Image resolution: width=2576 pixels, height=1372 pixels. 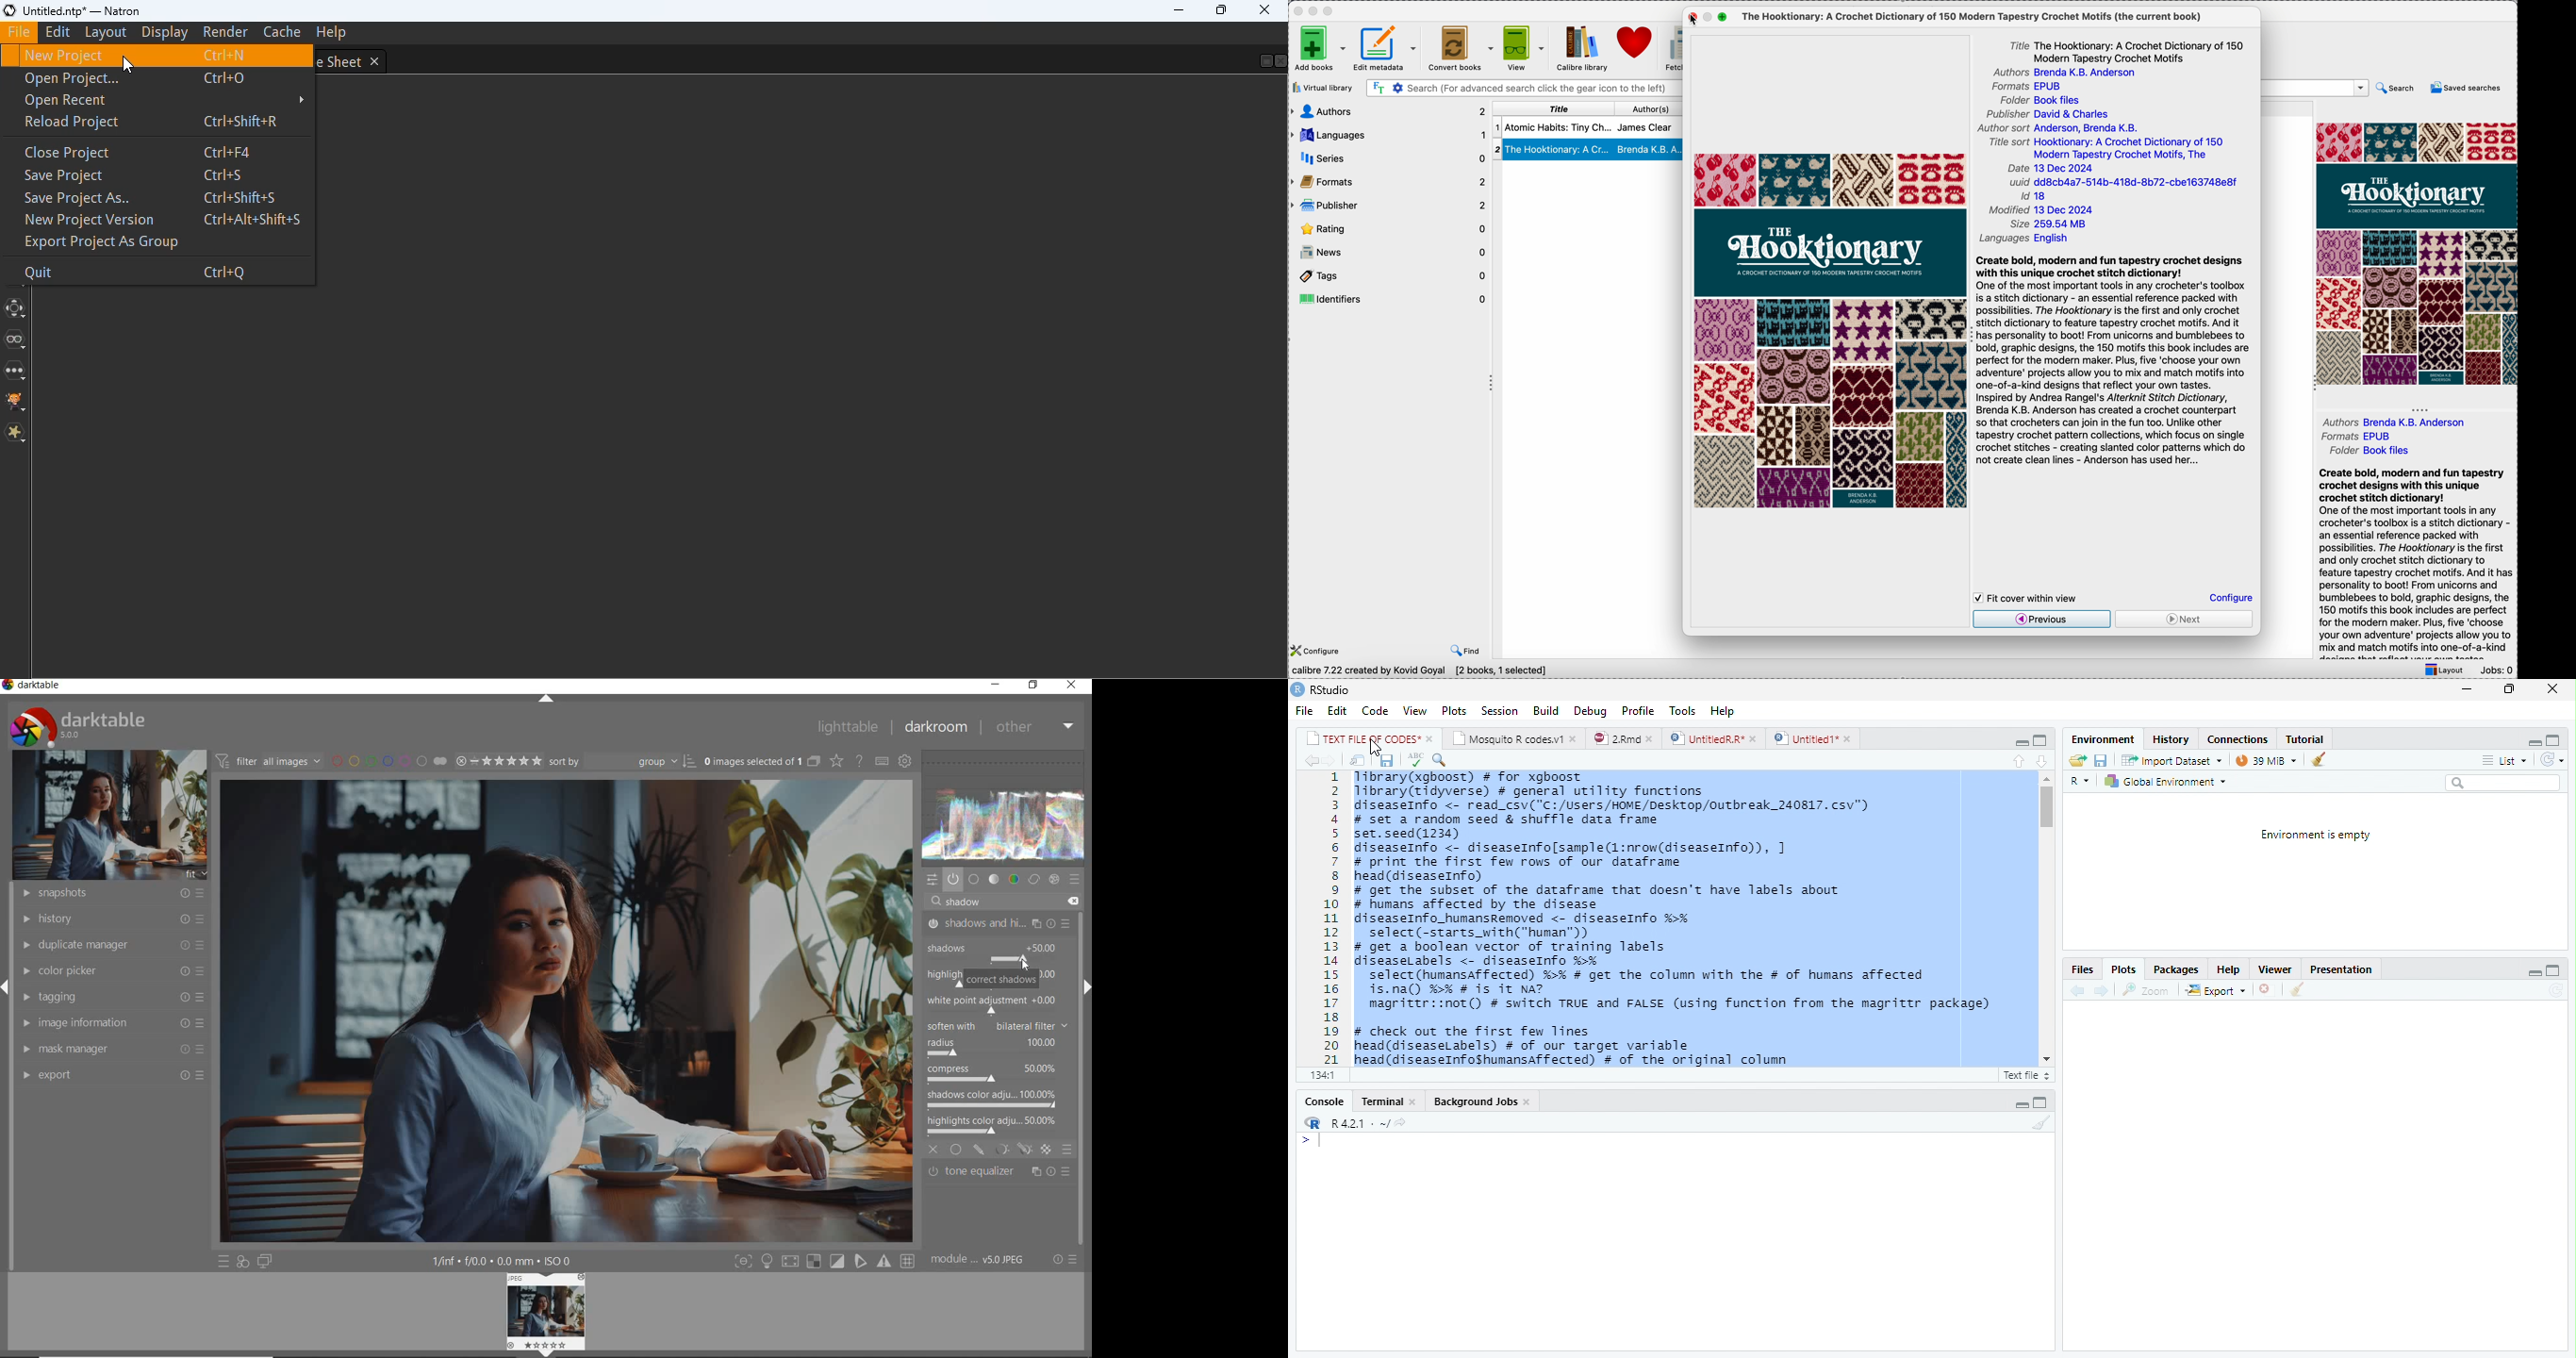 I want to click on previous, so click(x=2043, y=619).